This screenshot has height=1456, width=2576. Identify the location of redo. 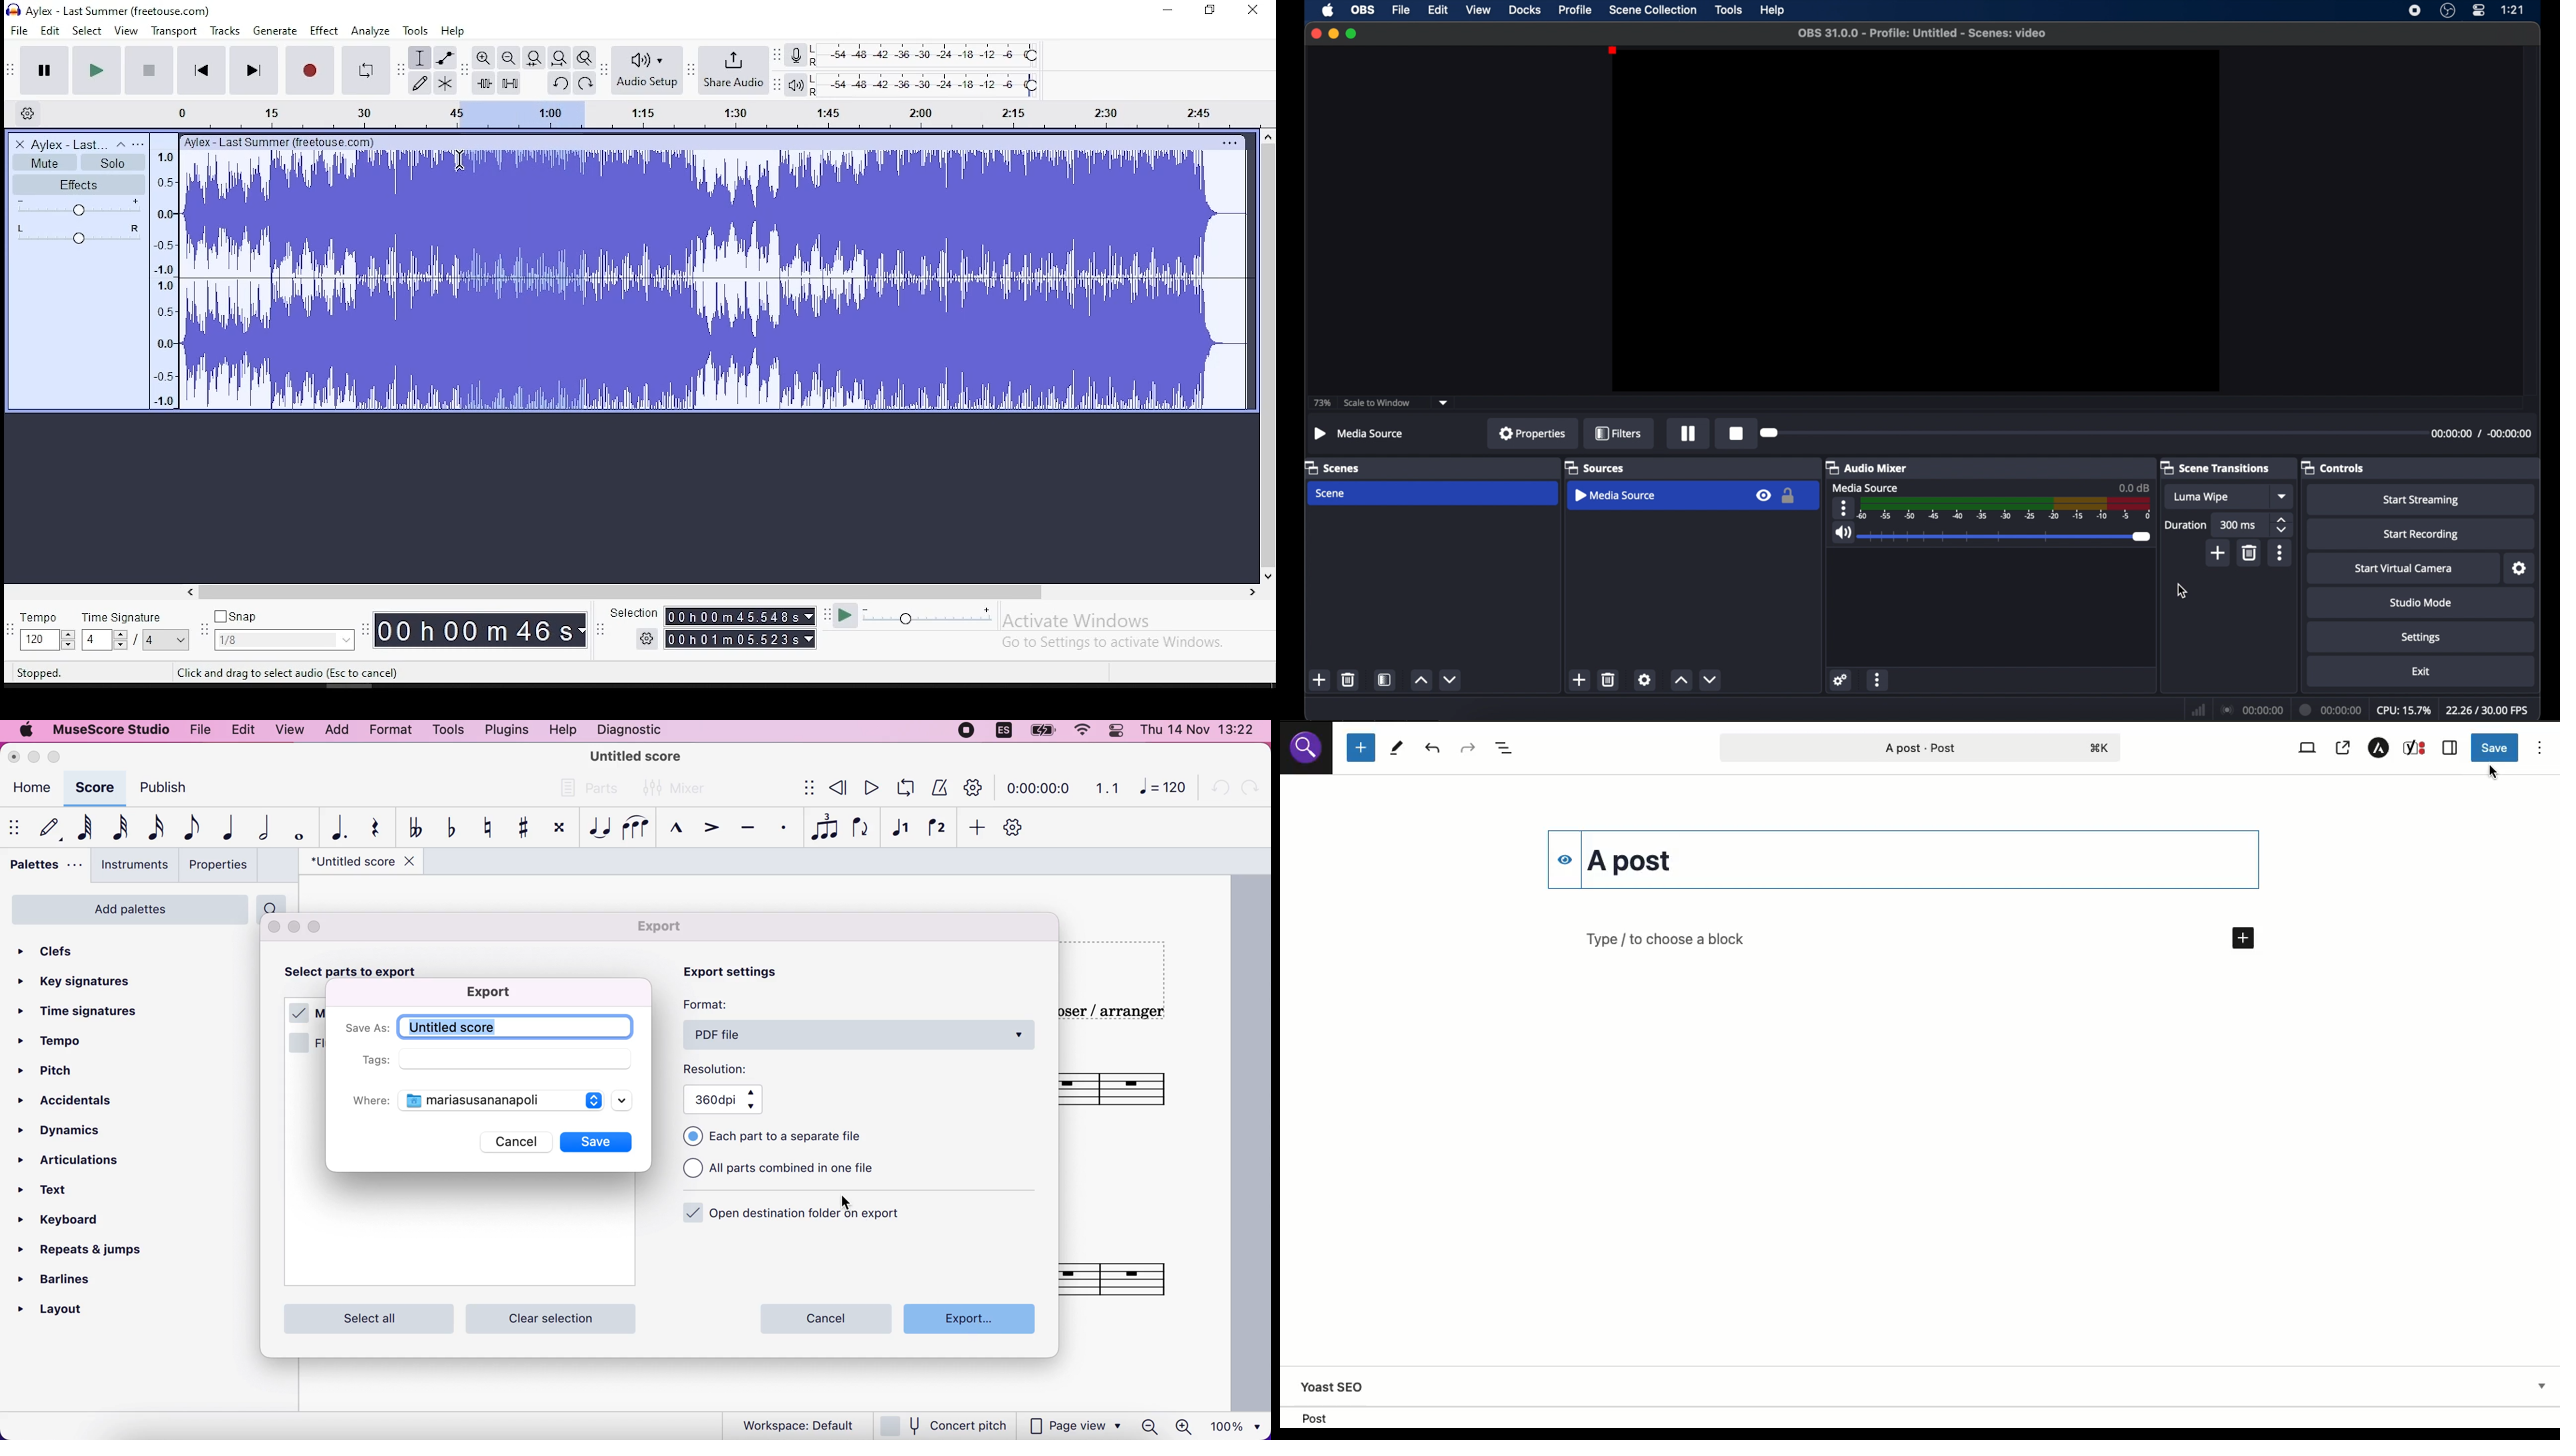
(586, 82).